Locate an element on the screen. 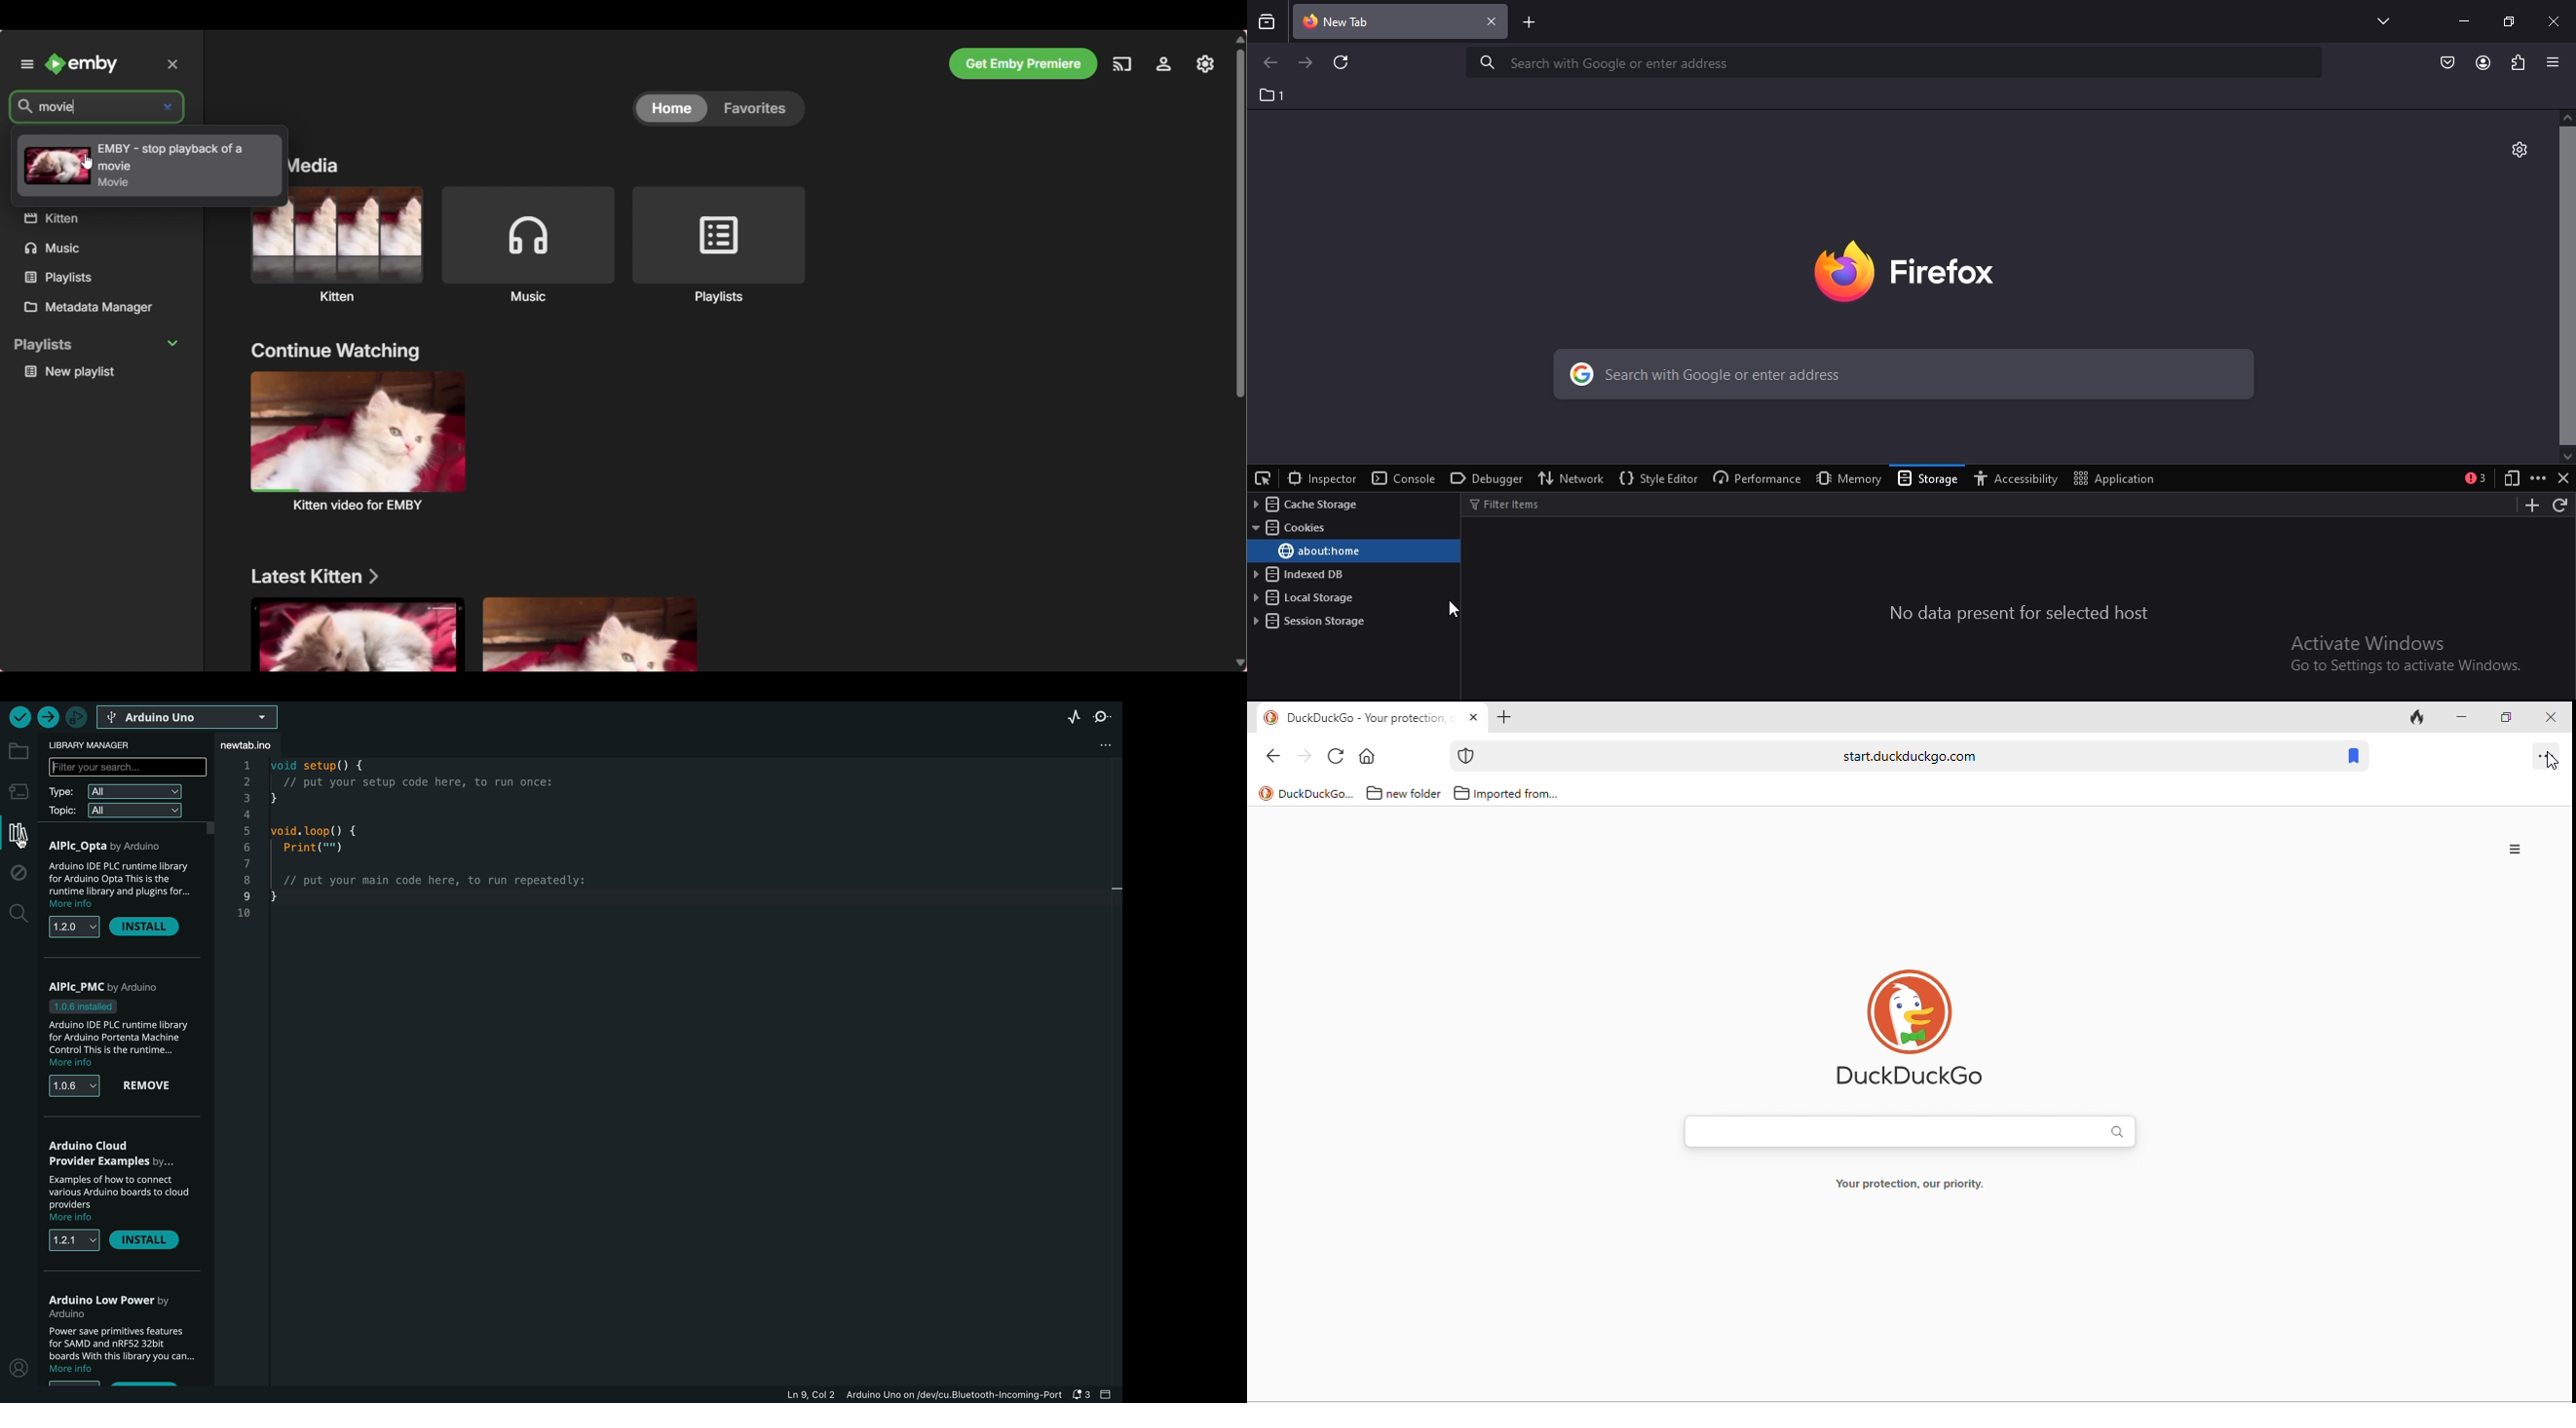 The image size is (2576, 1428). search is located at coordinates (17, 914).